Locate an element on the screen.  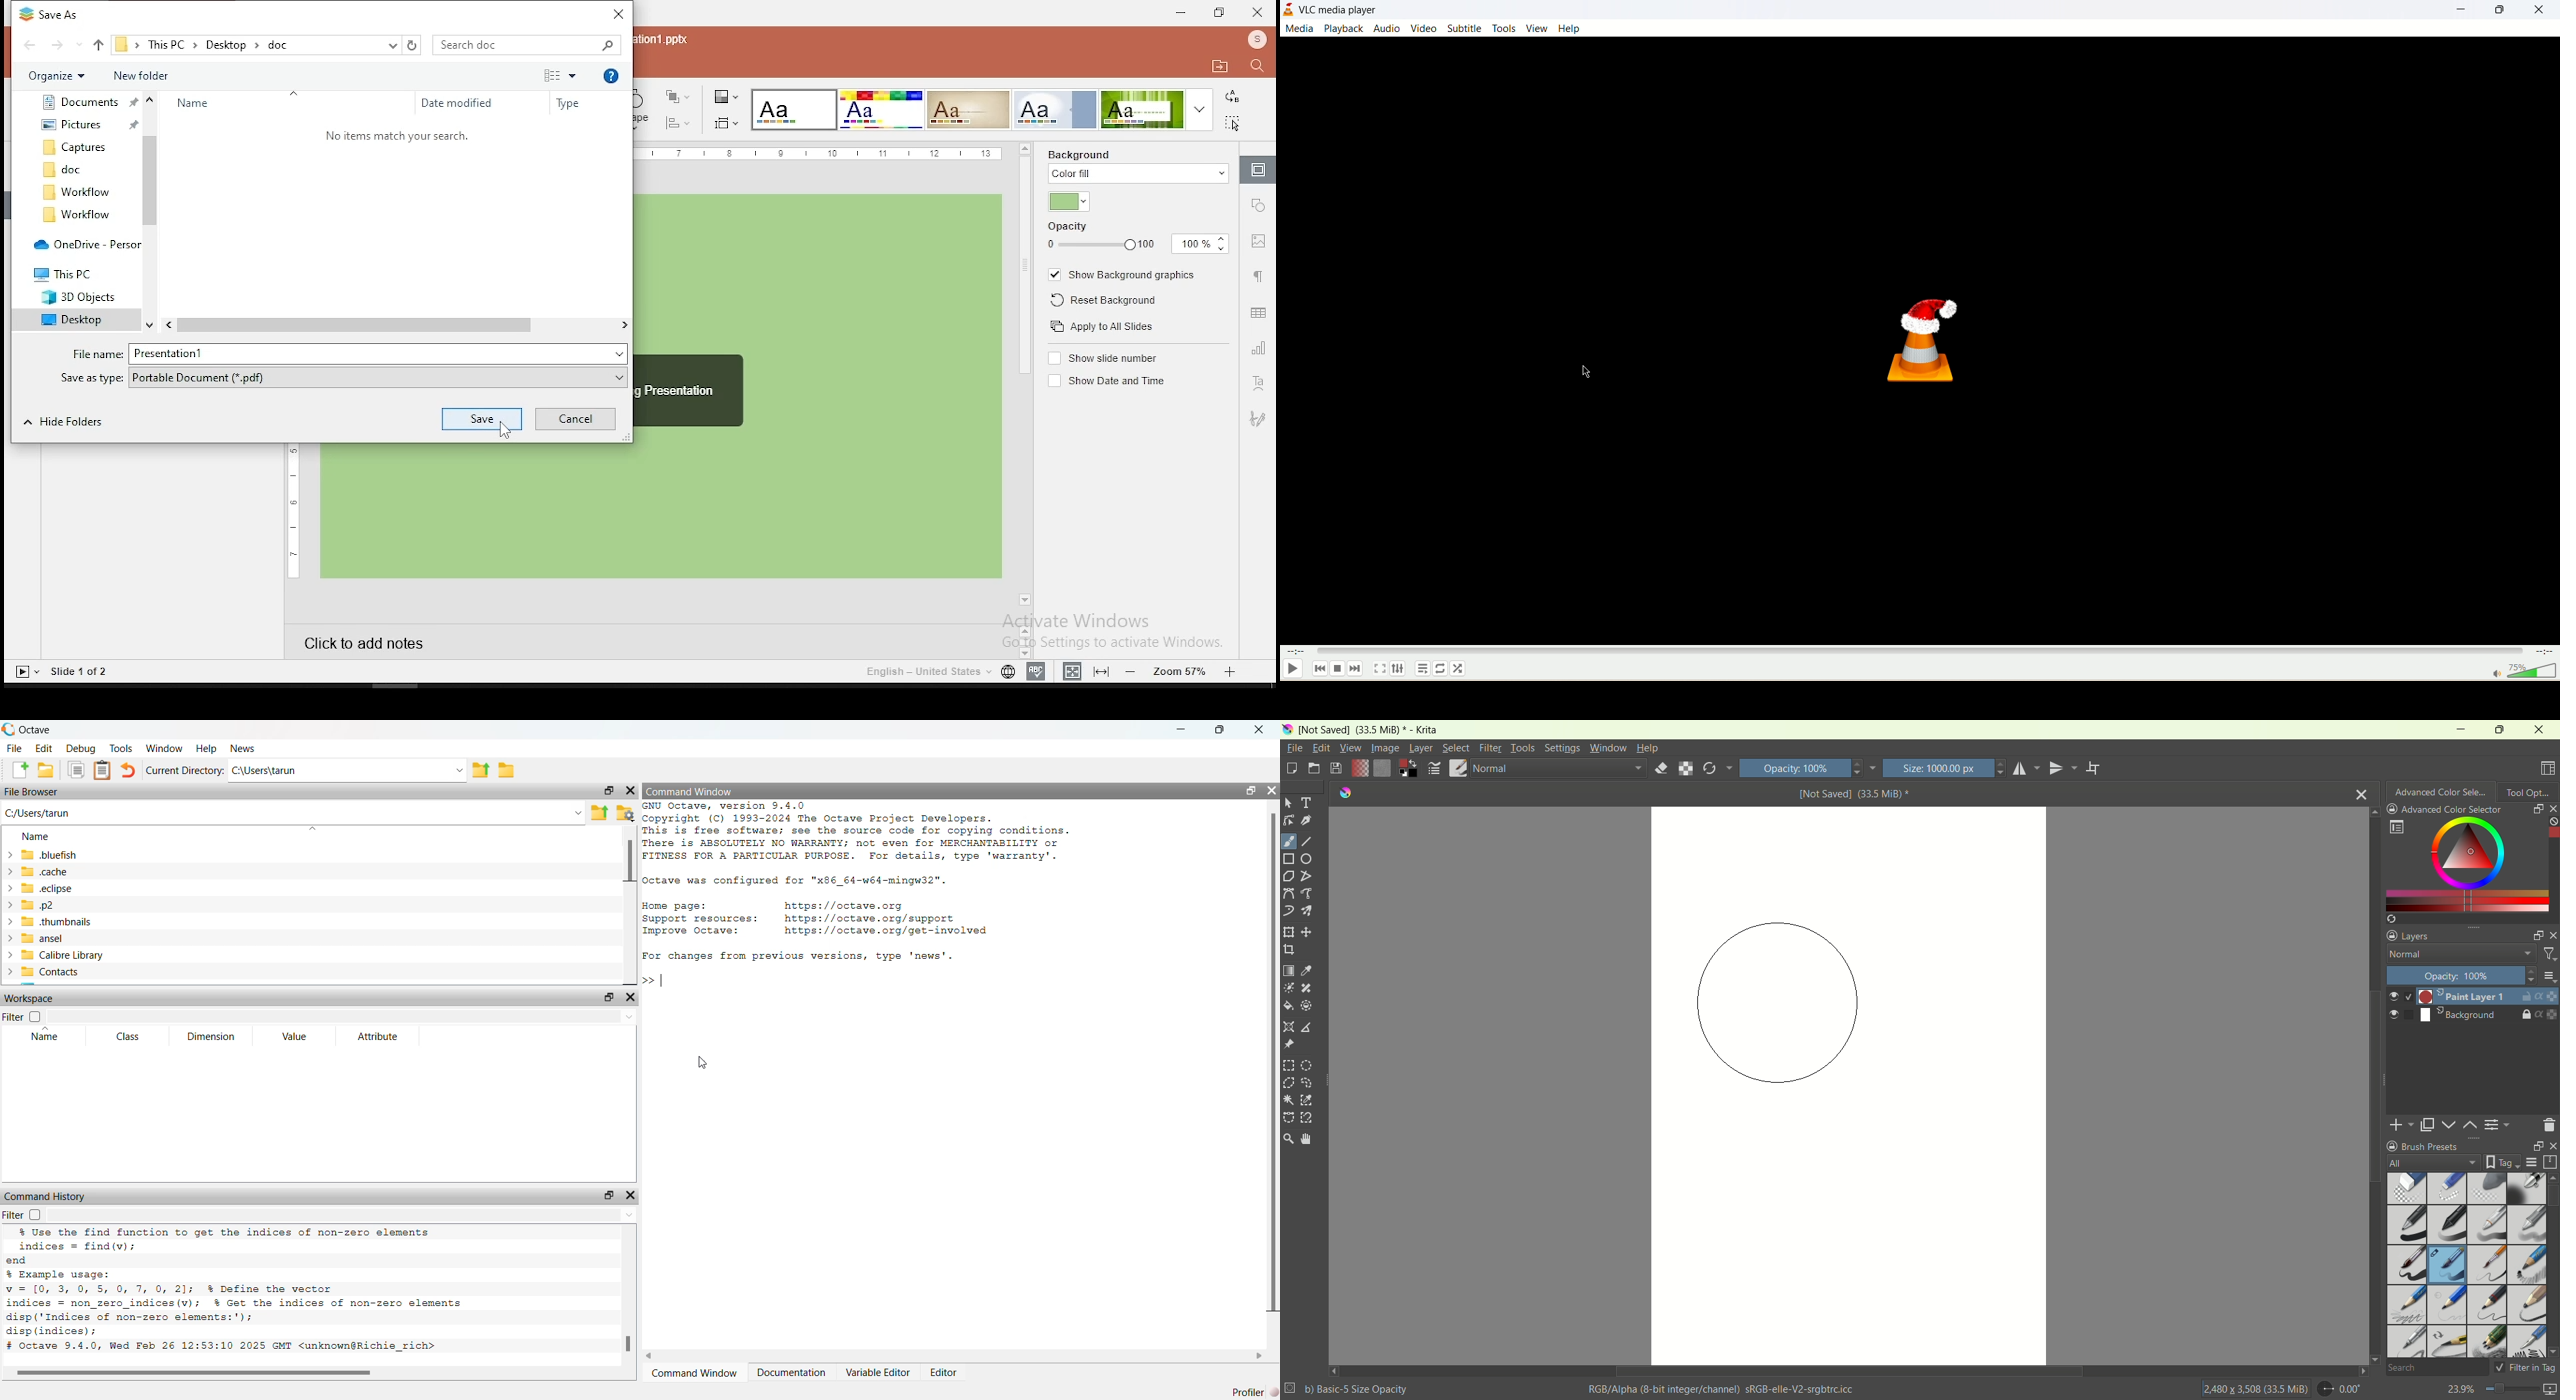
select all is located at coordinates (1233, 123).